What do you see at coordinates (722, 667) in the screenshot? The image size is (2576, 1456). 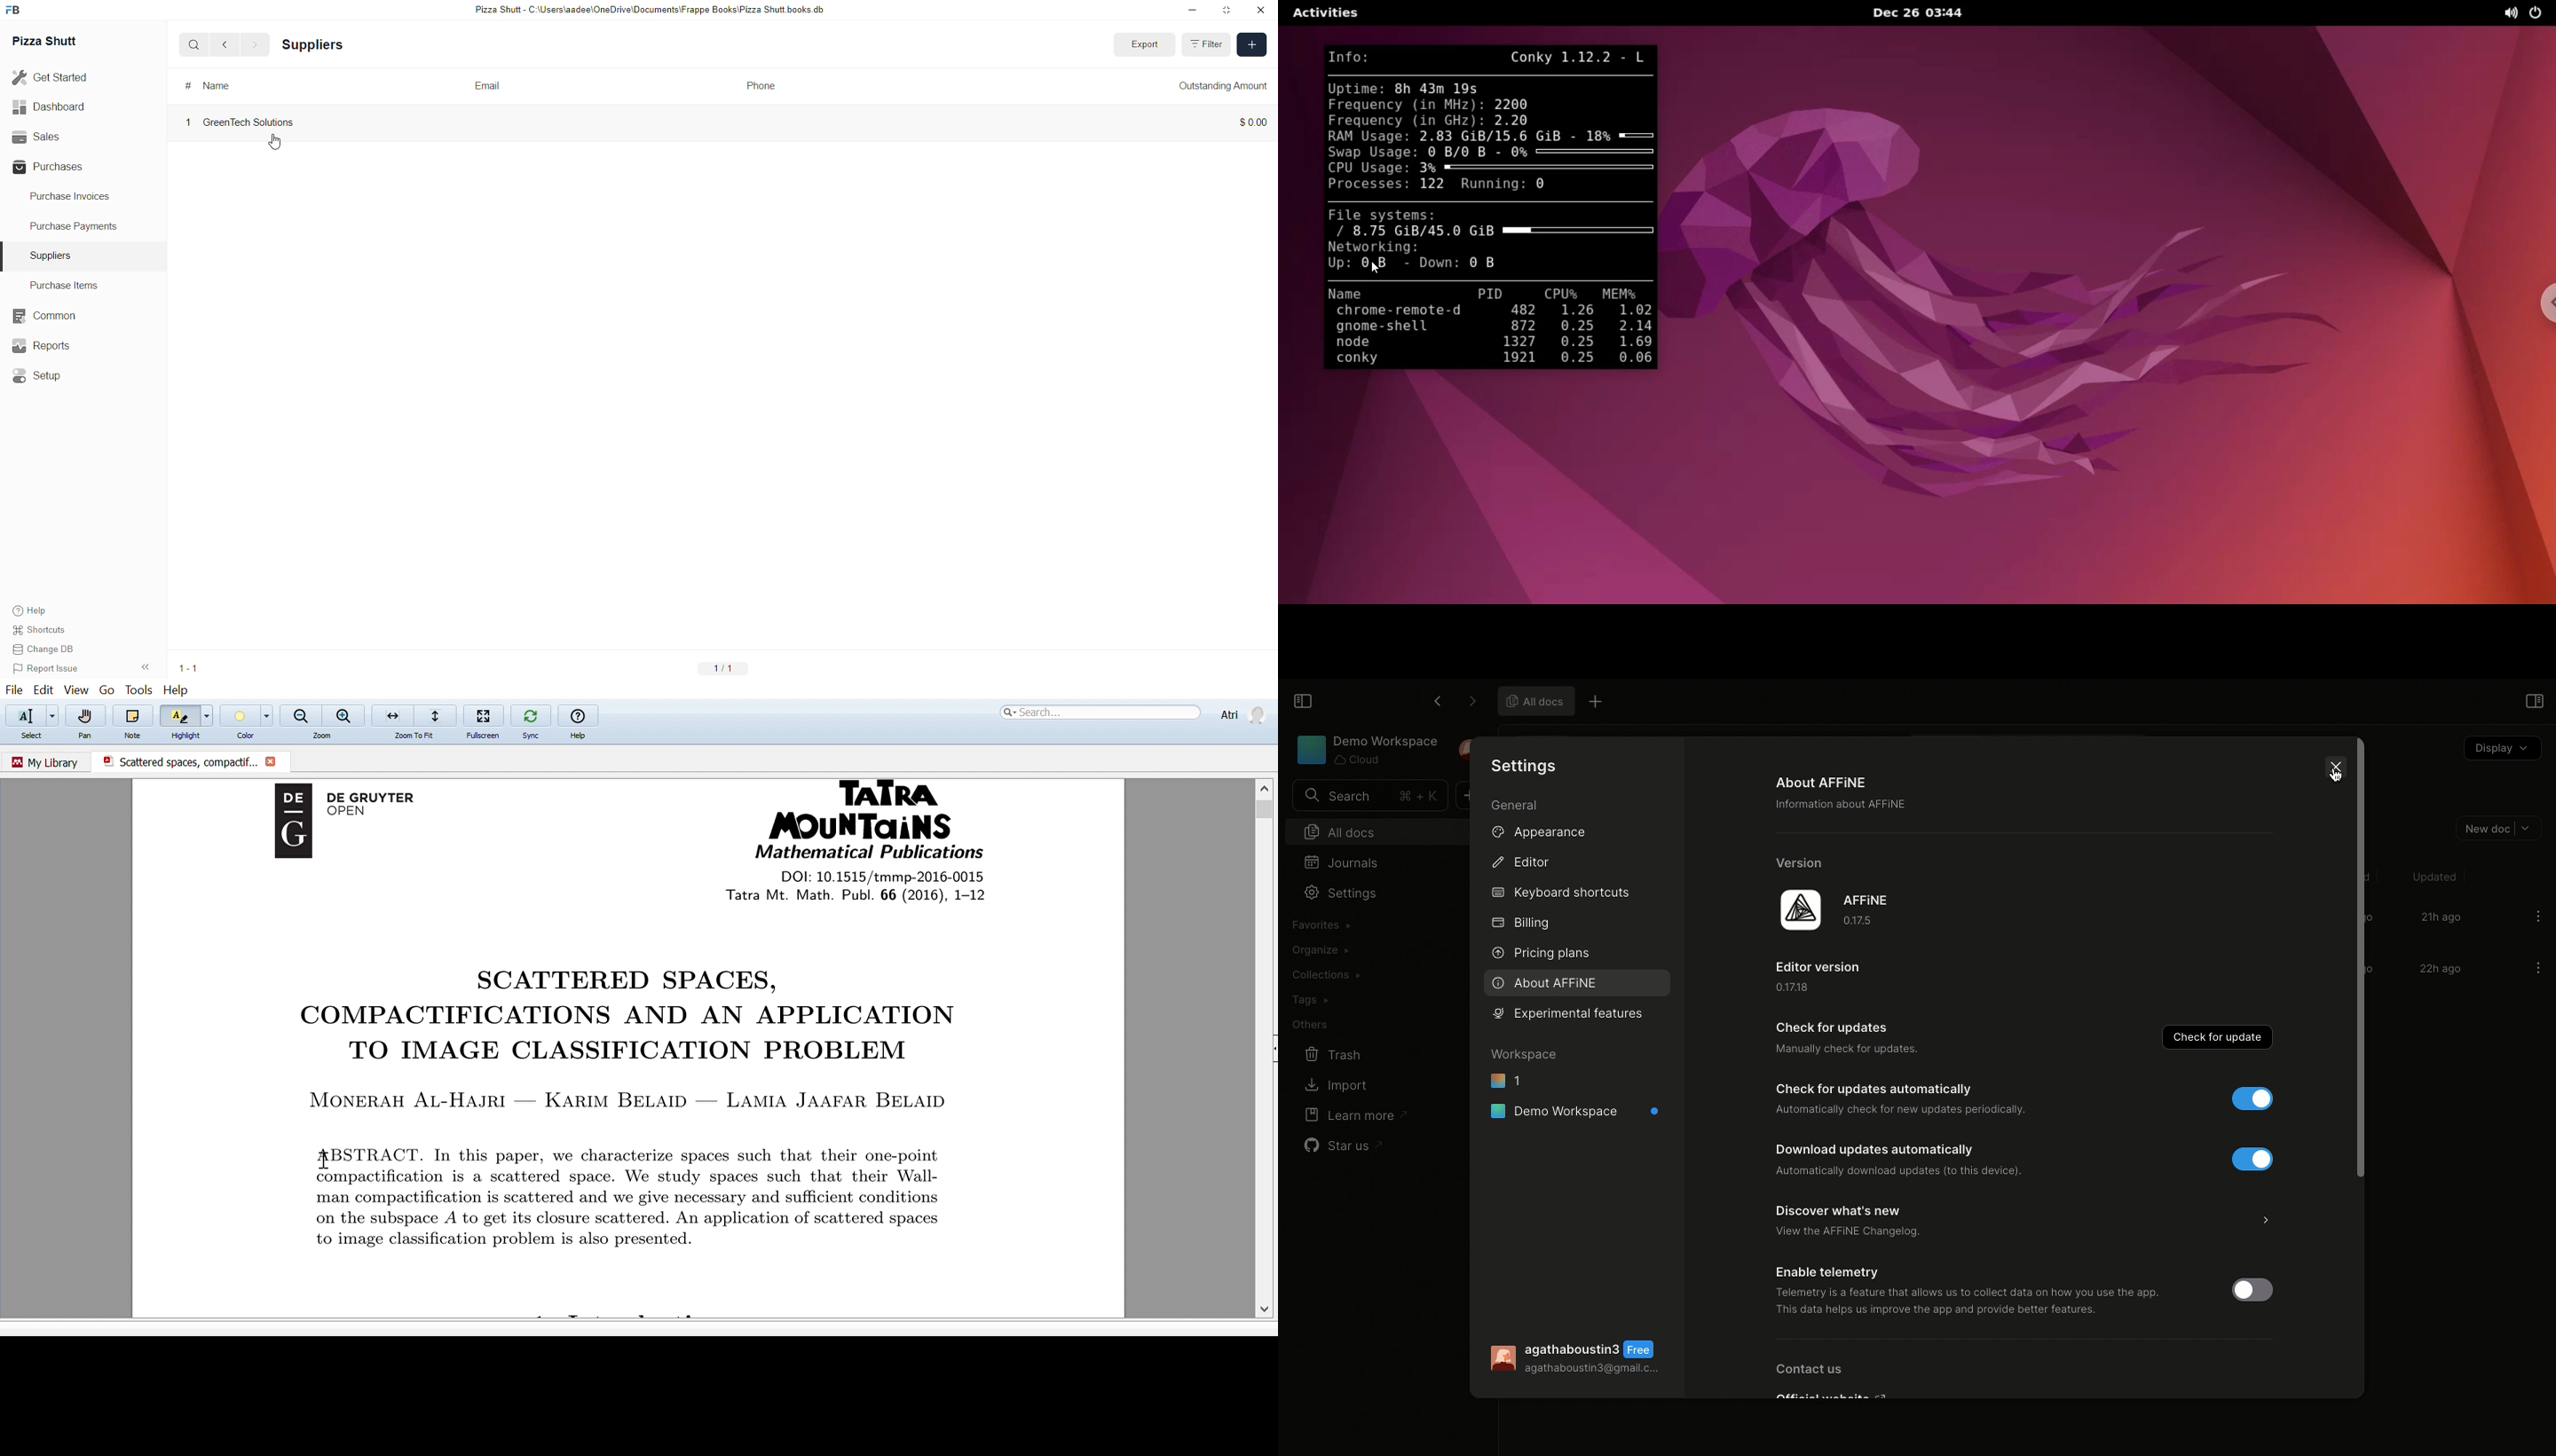 I see `1-1` at bounding box center [722, 667].